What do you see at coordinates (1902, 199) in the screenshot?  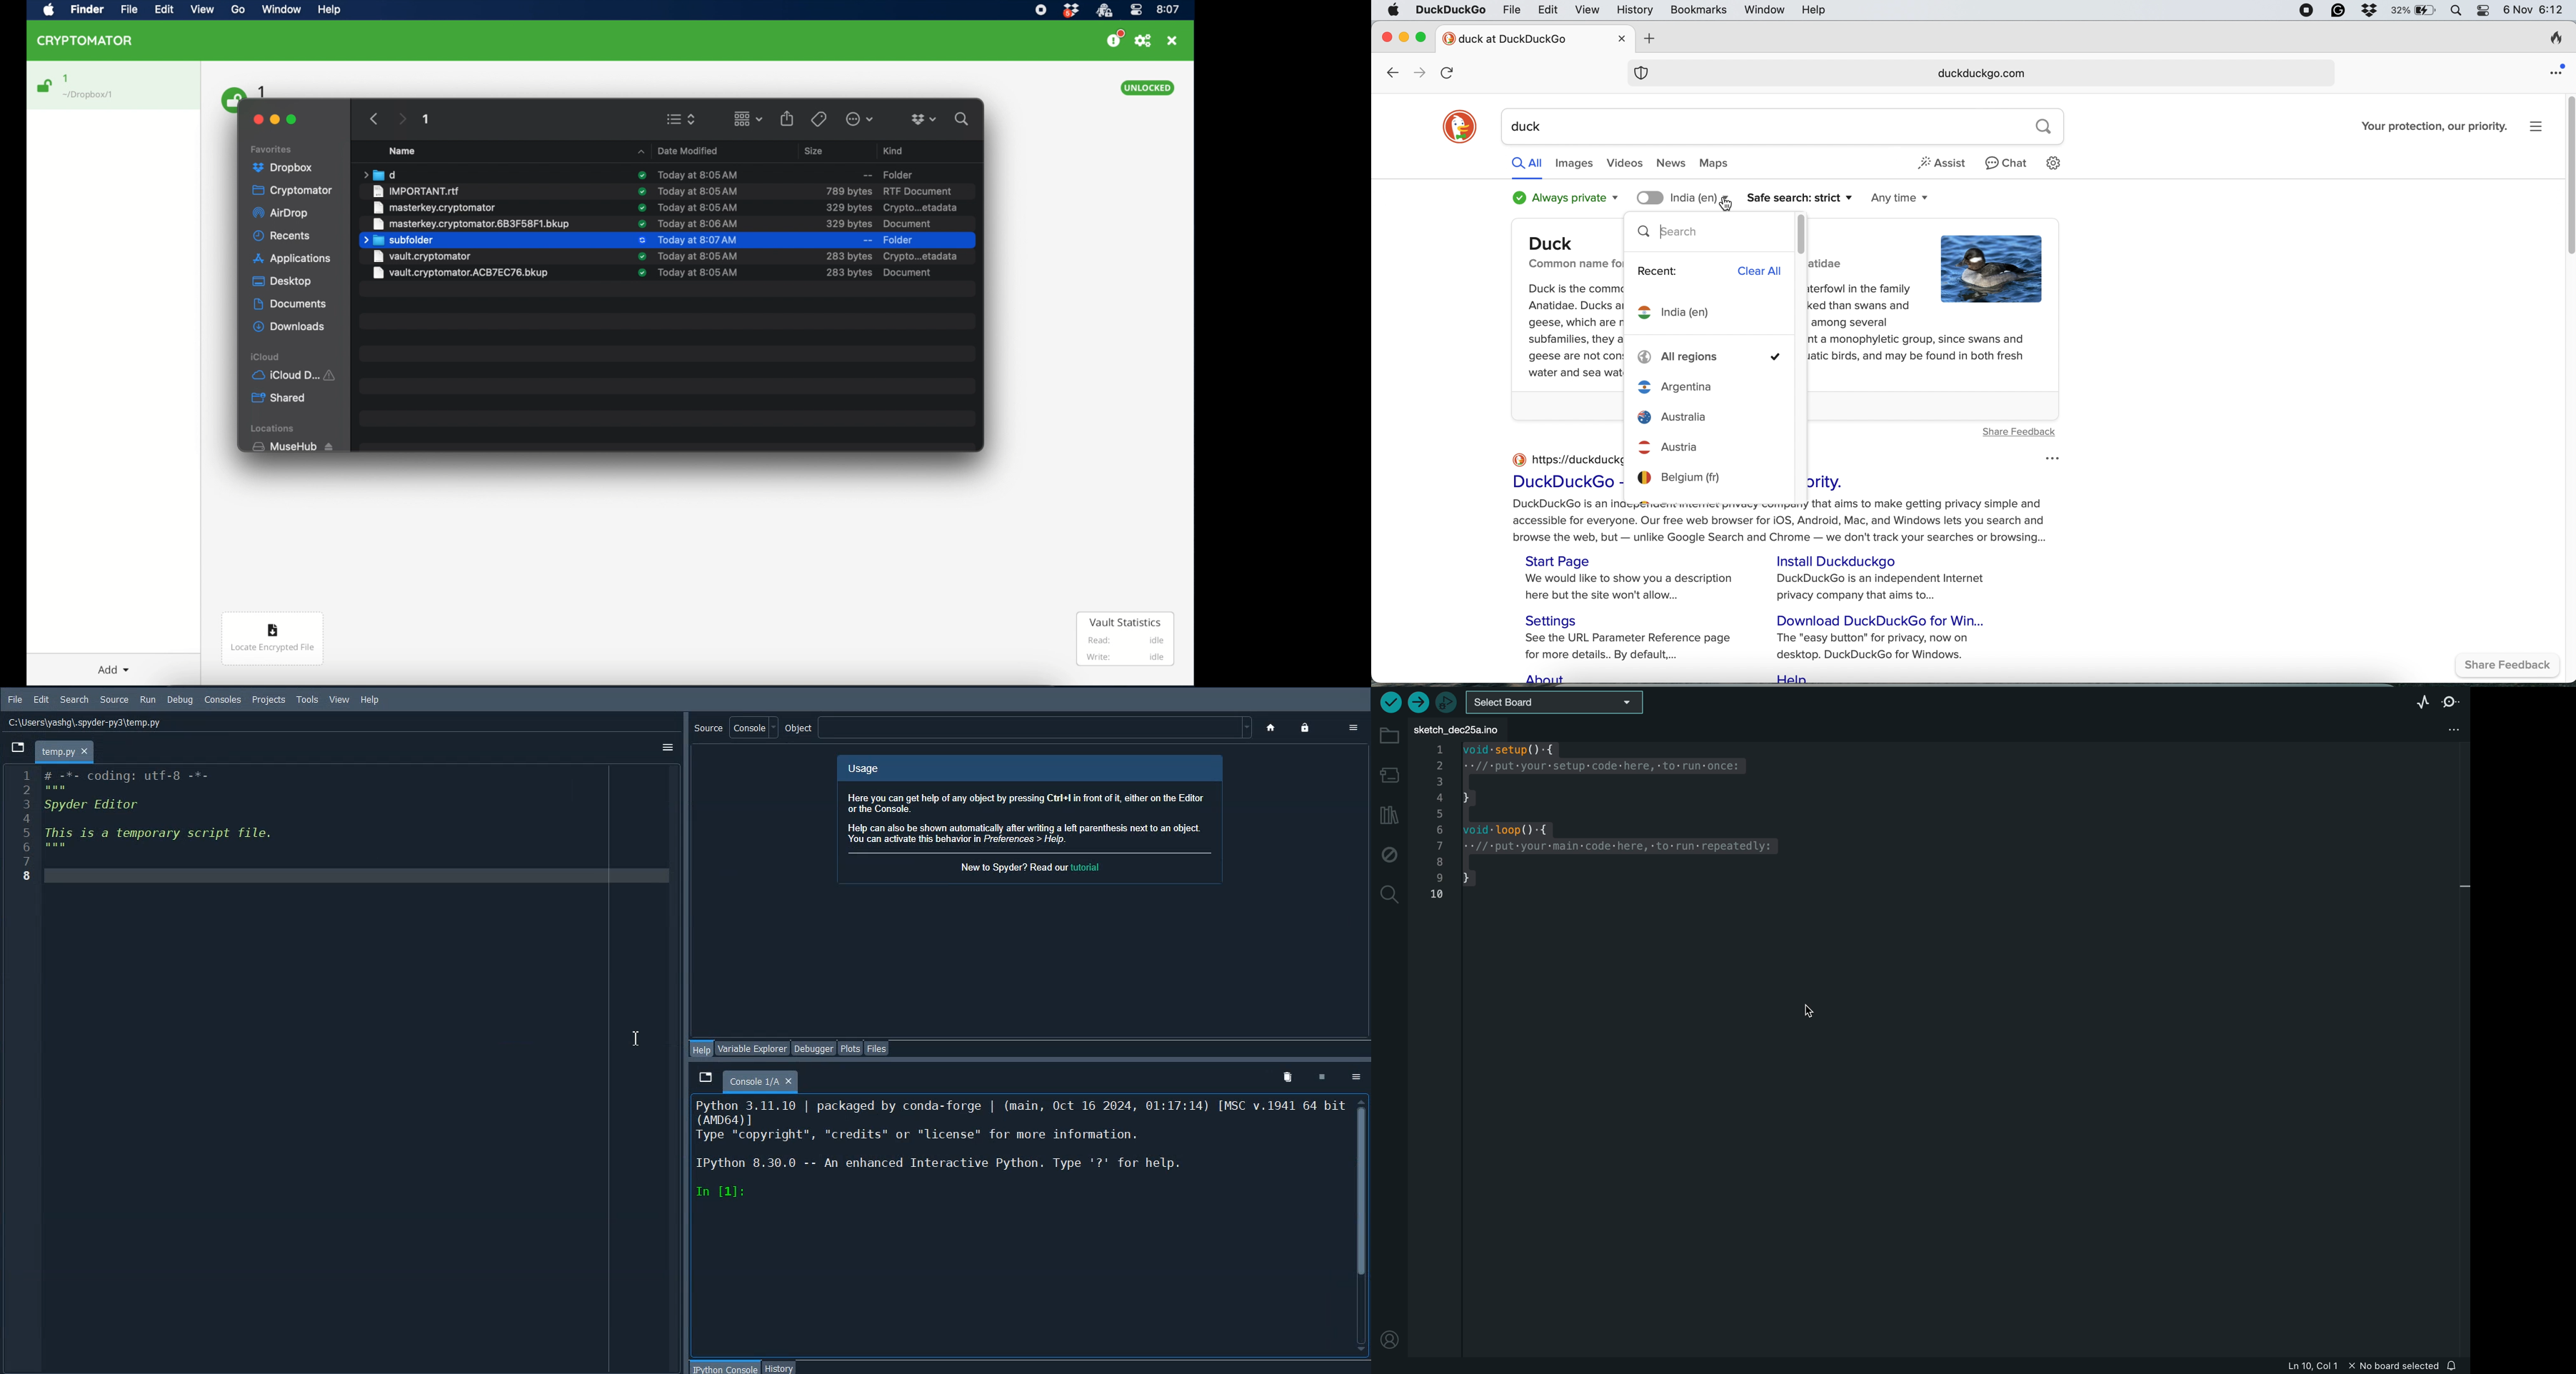 I see `any time` at bounding box center [1902, 199].